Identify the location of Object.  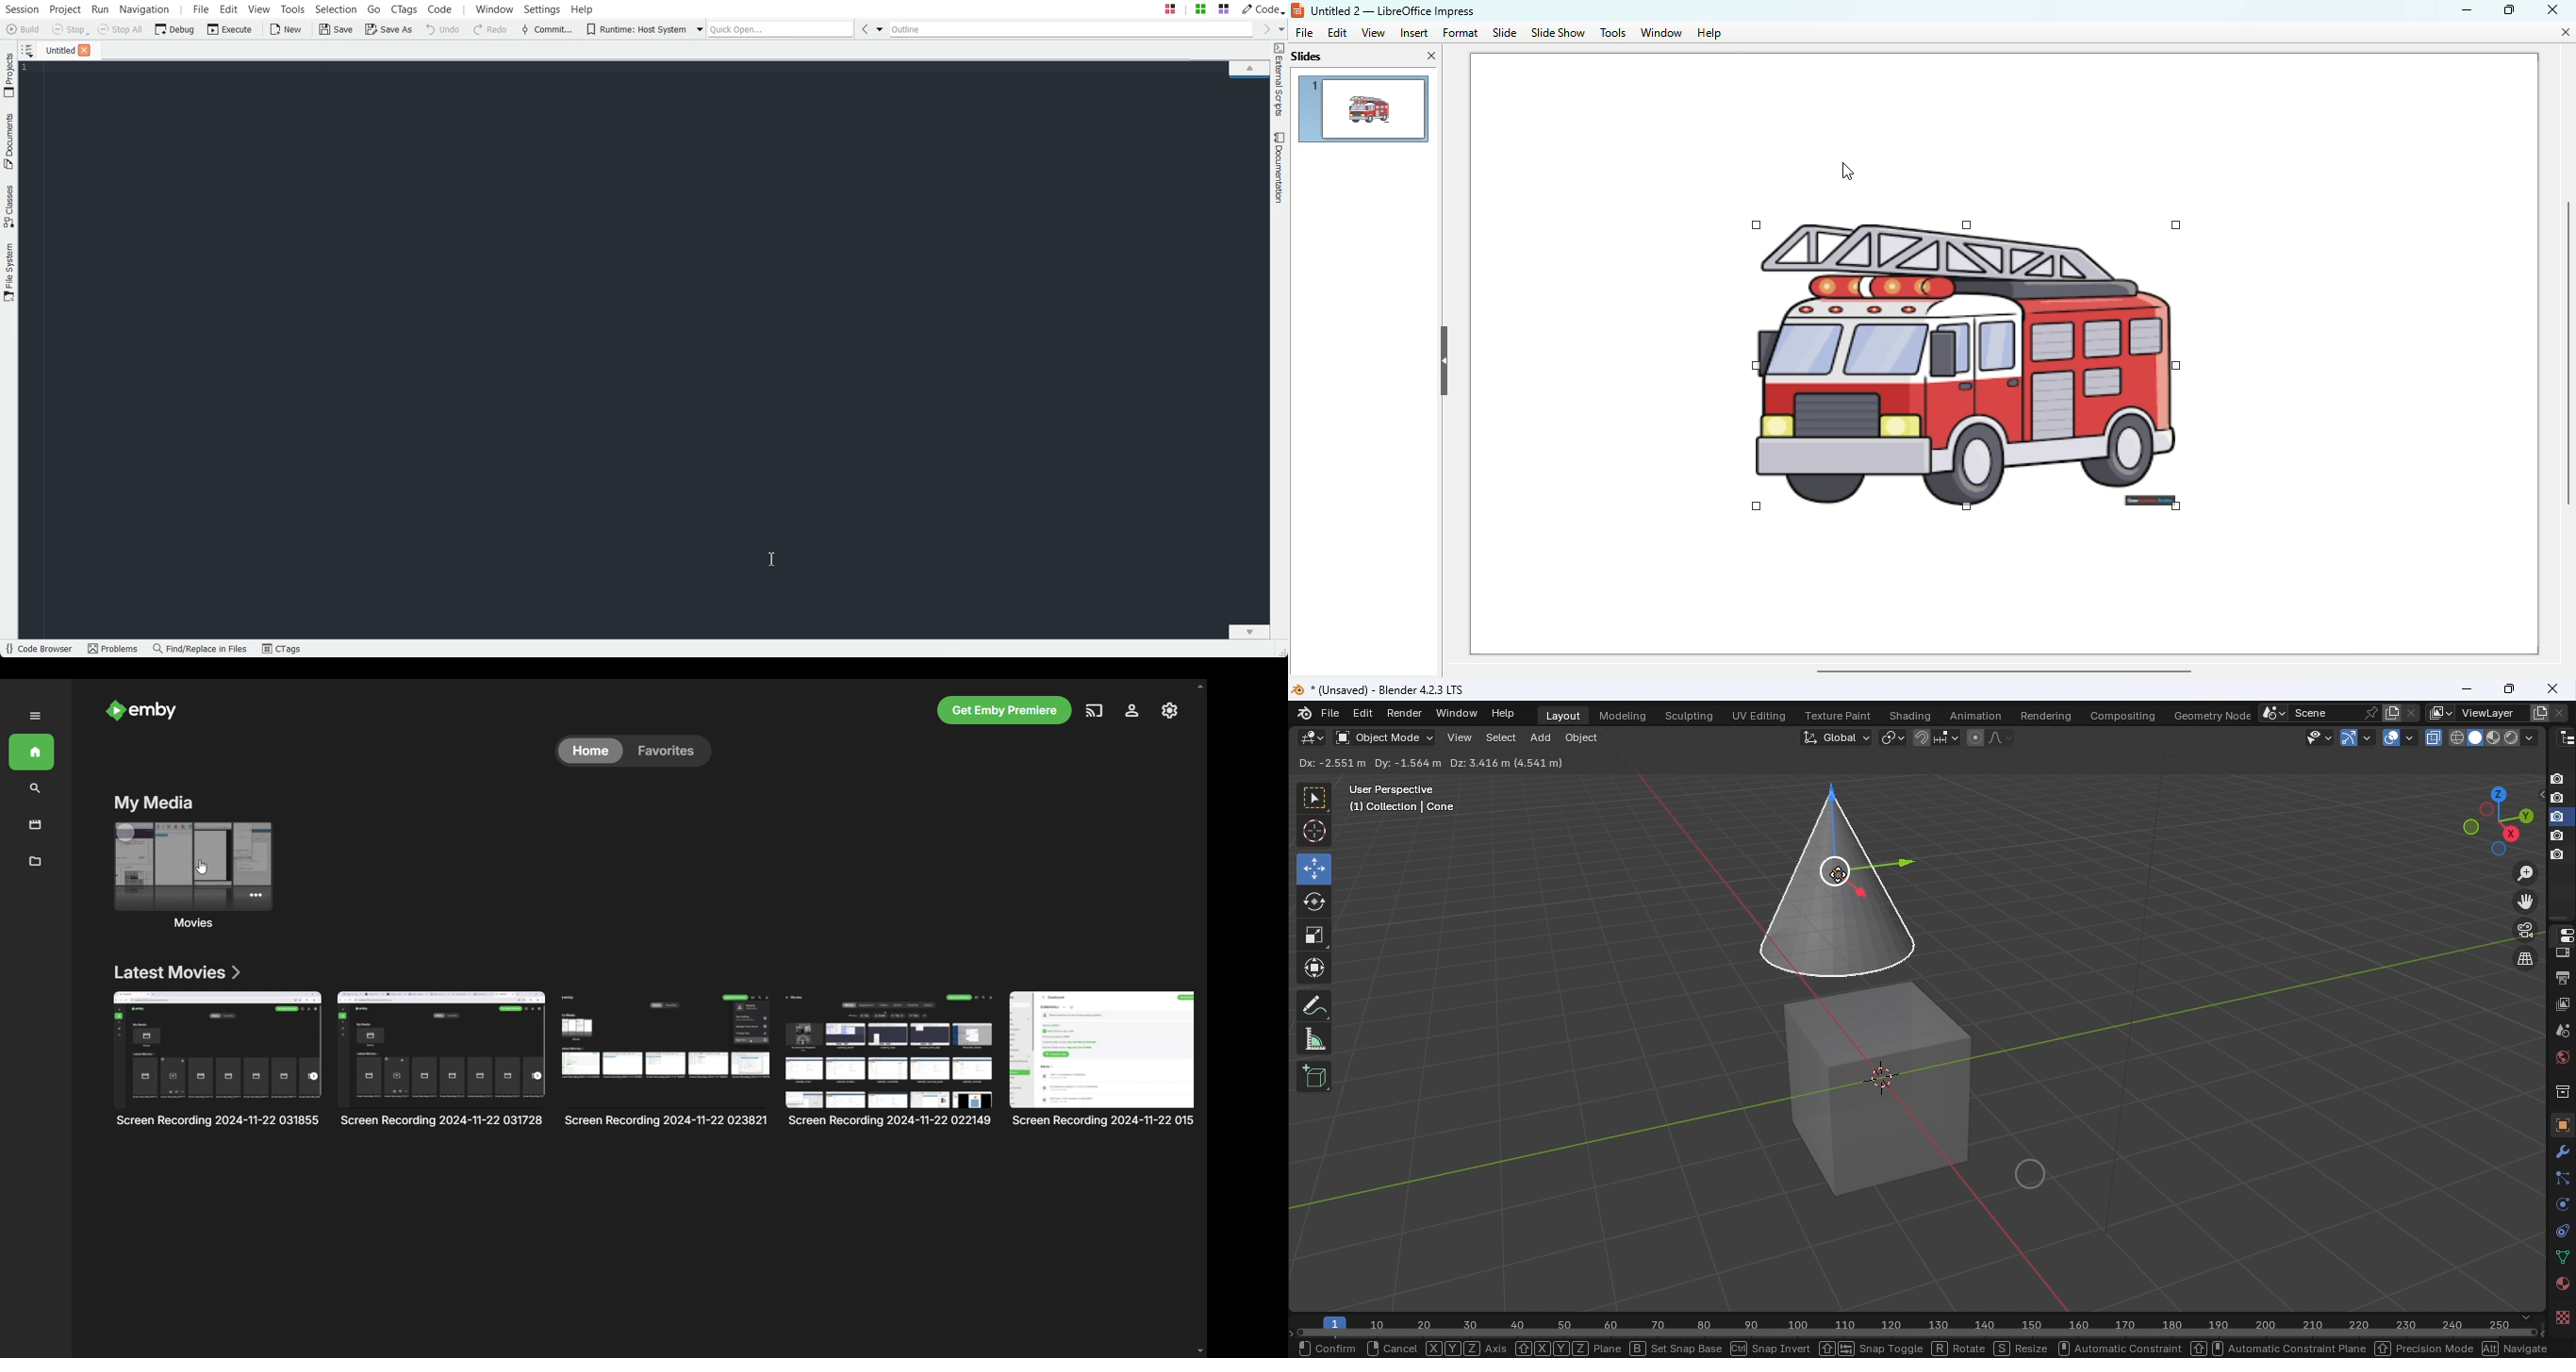
(2560, 1124).